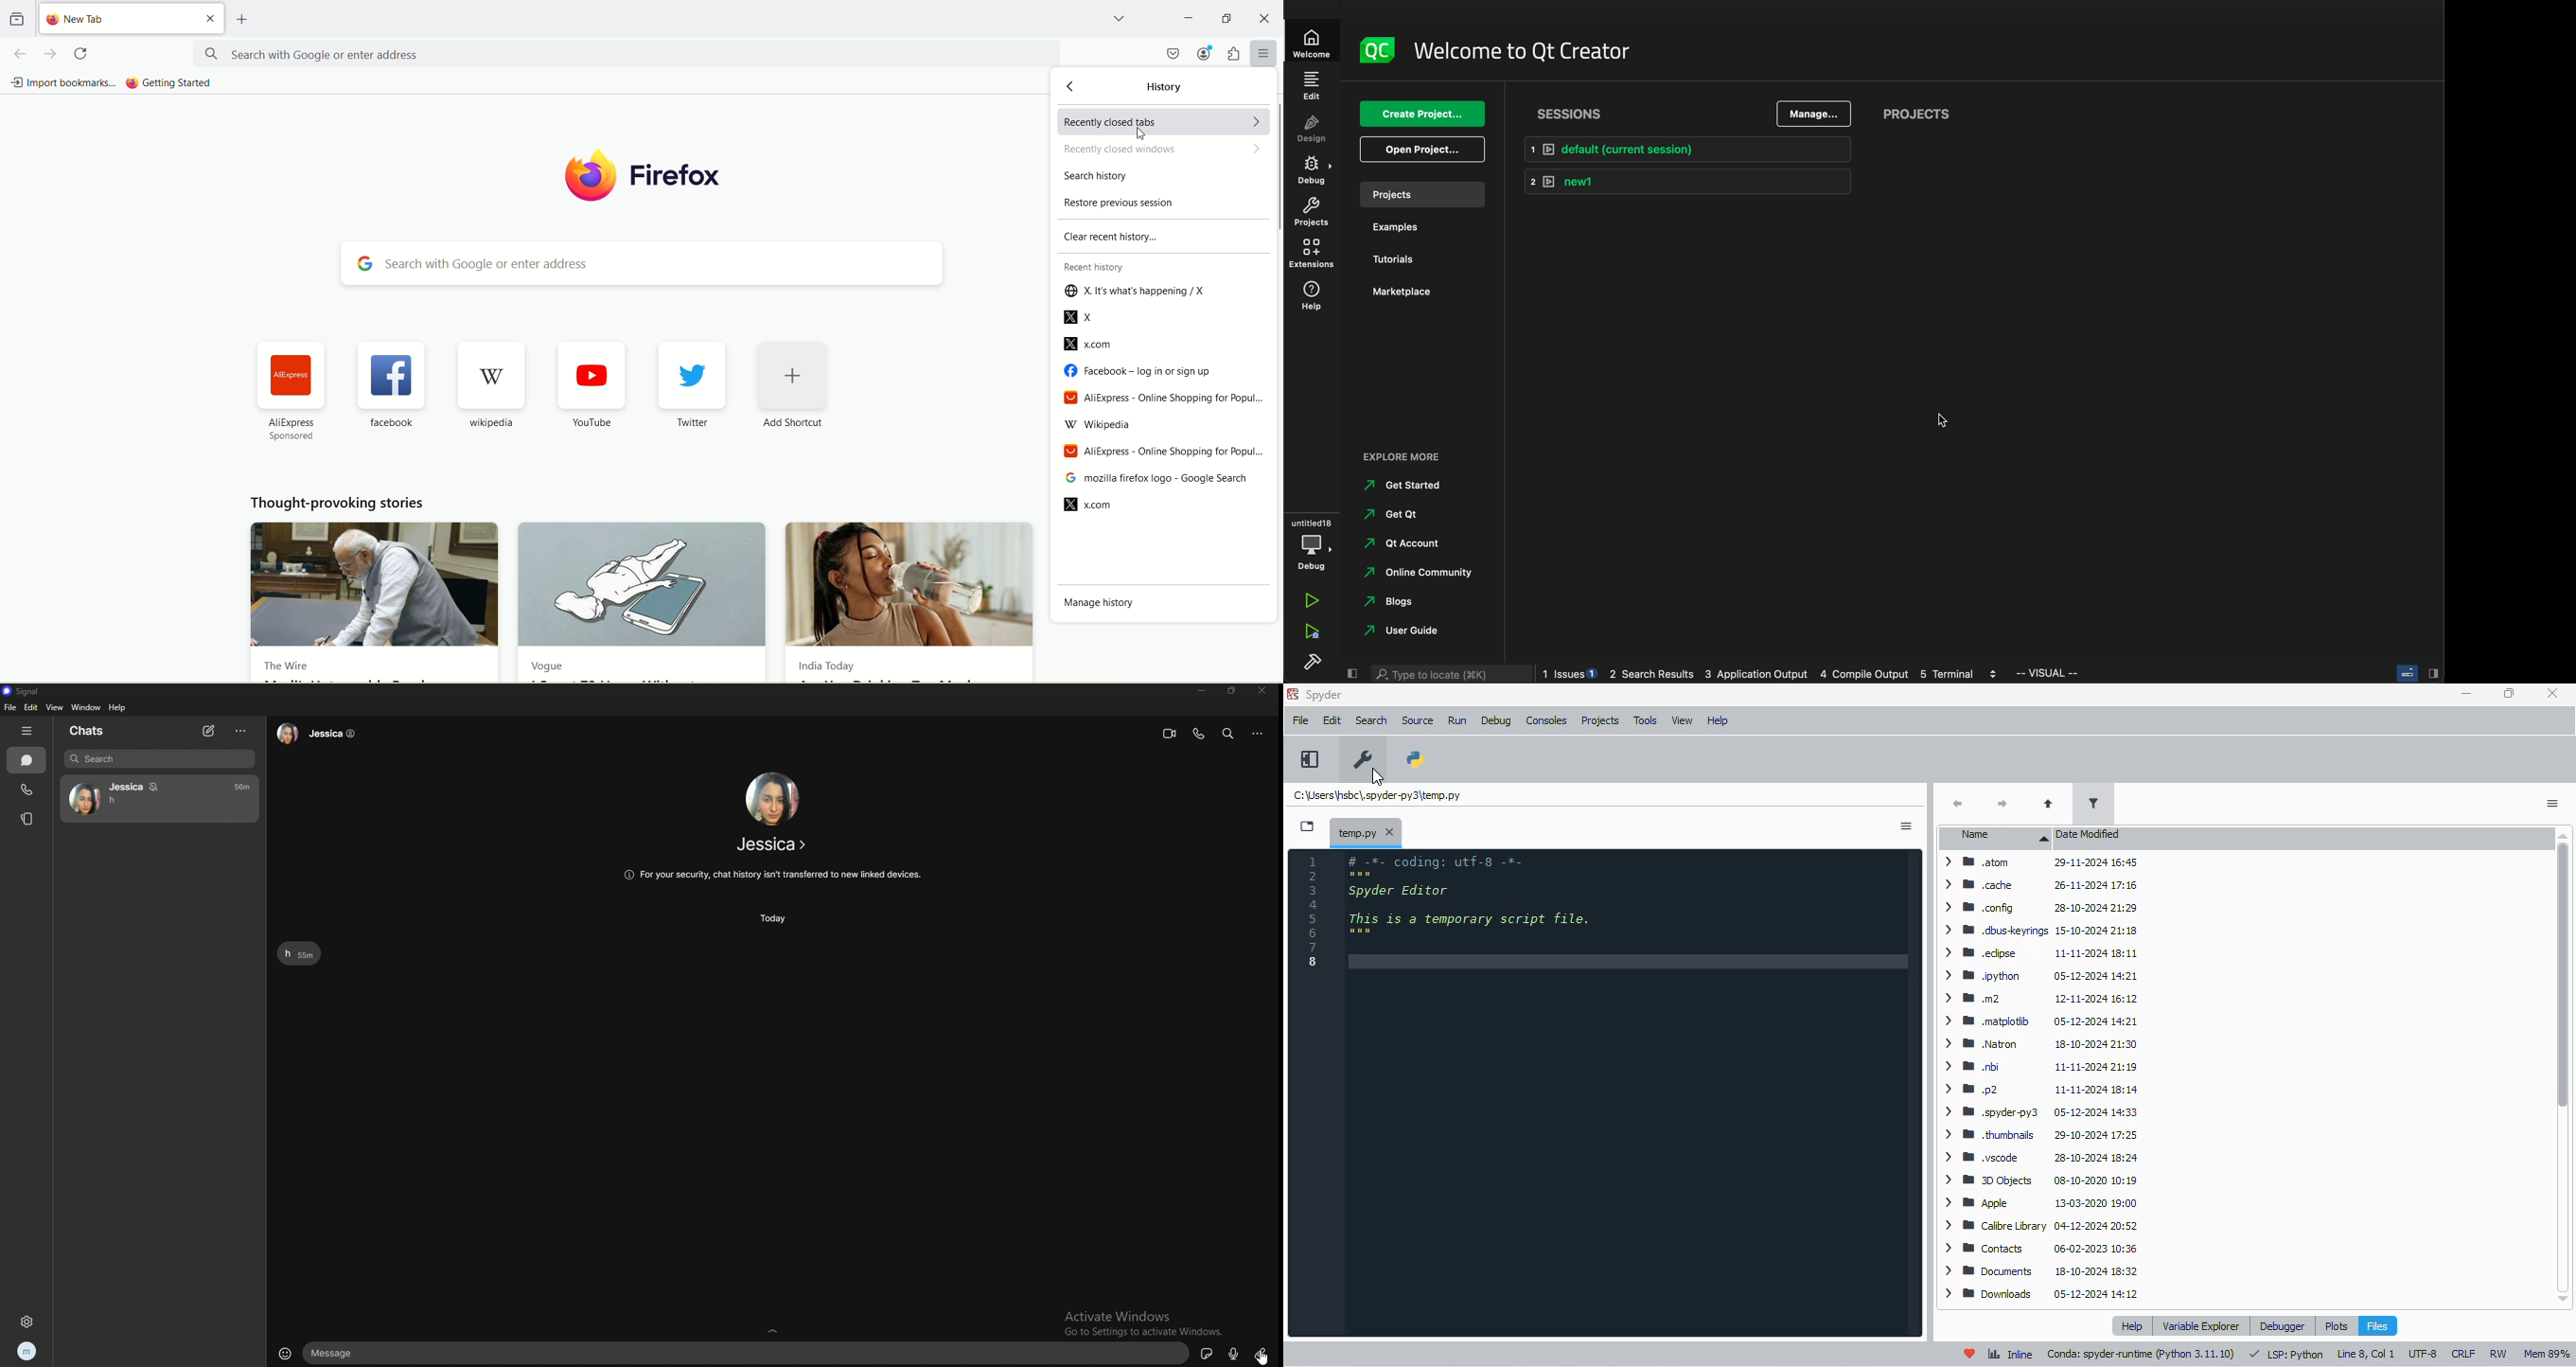 The width and height of the screenshot is (2576, 1372). What do you see at coordinates (159, 799) in the screenshot?
I see `contact` at bounding box center [159, 799].